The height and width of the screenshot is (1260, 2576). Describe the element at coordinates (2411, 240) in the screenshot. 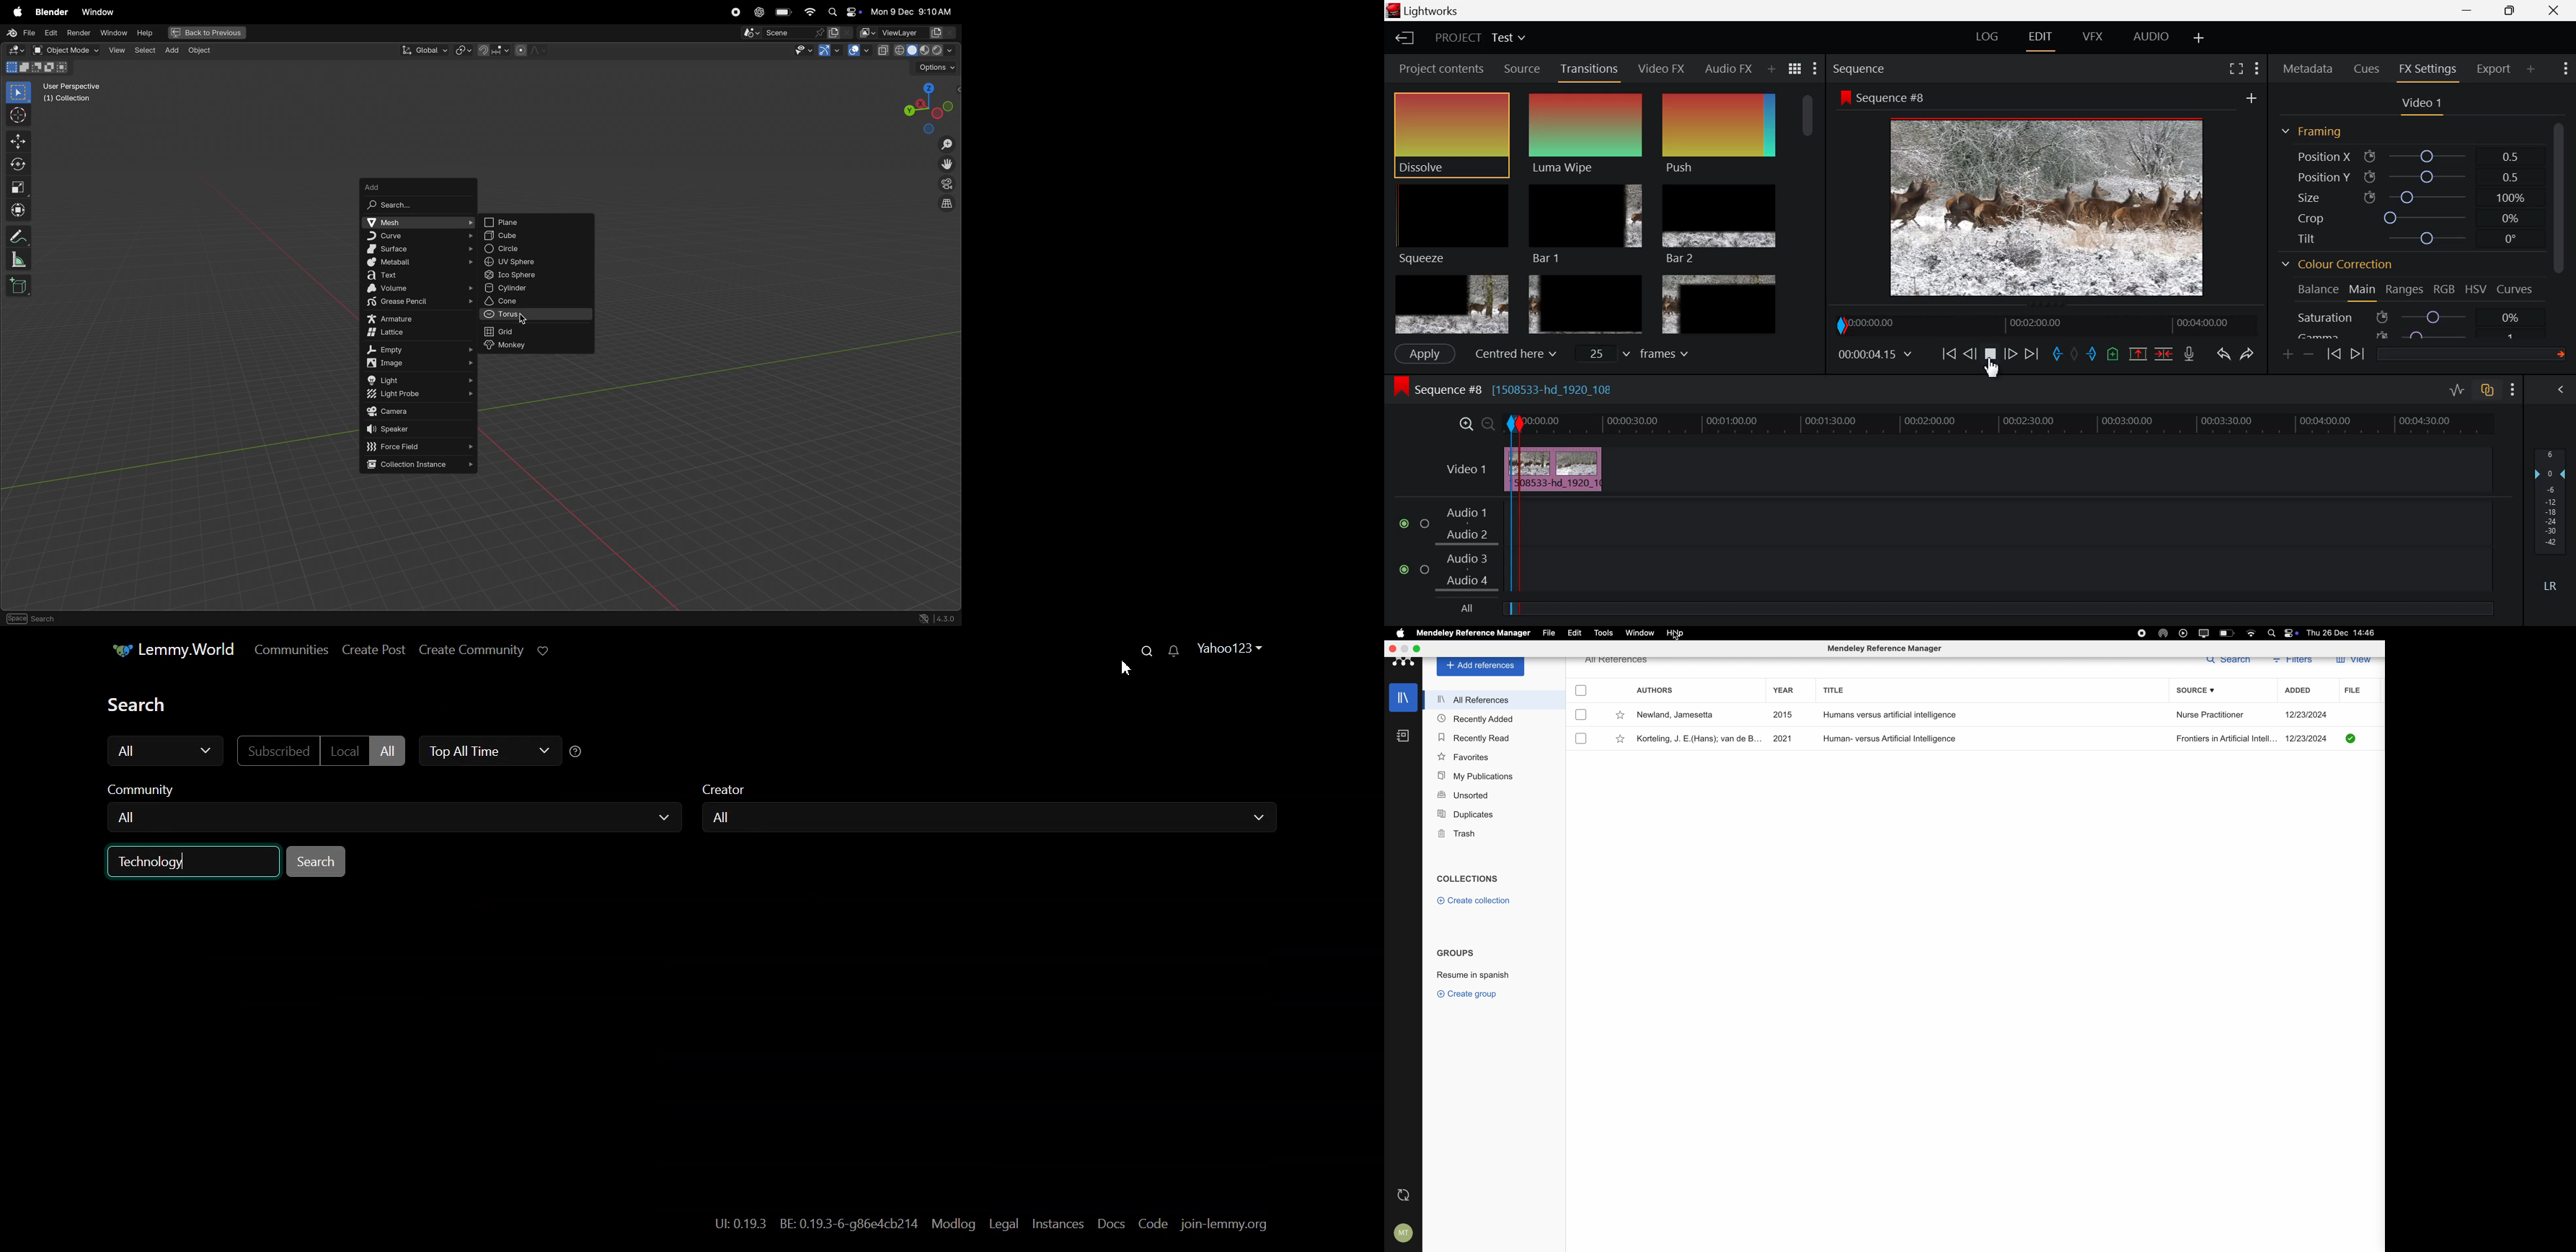

I see `Tilt` at that location.